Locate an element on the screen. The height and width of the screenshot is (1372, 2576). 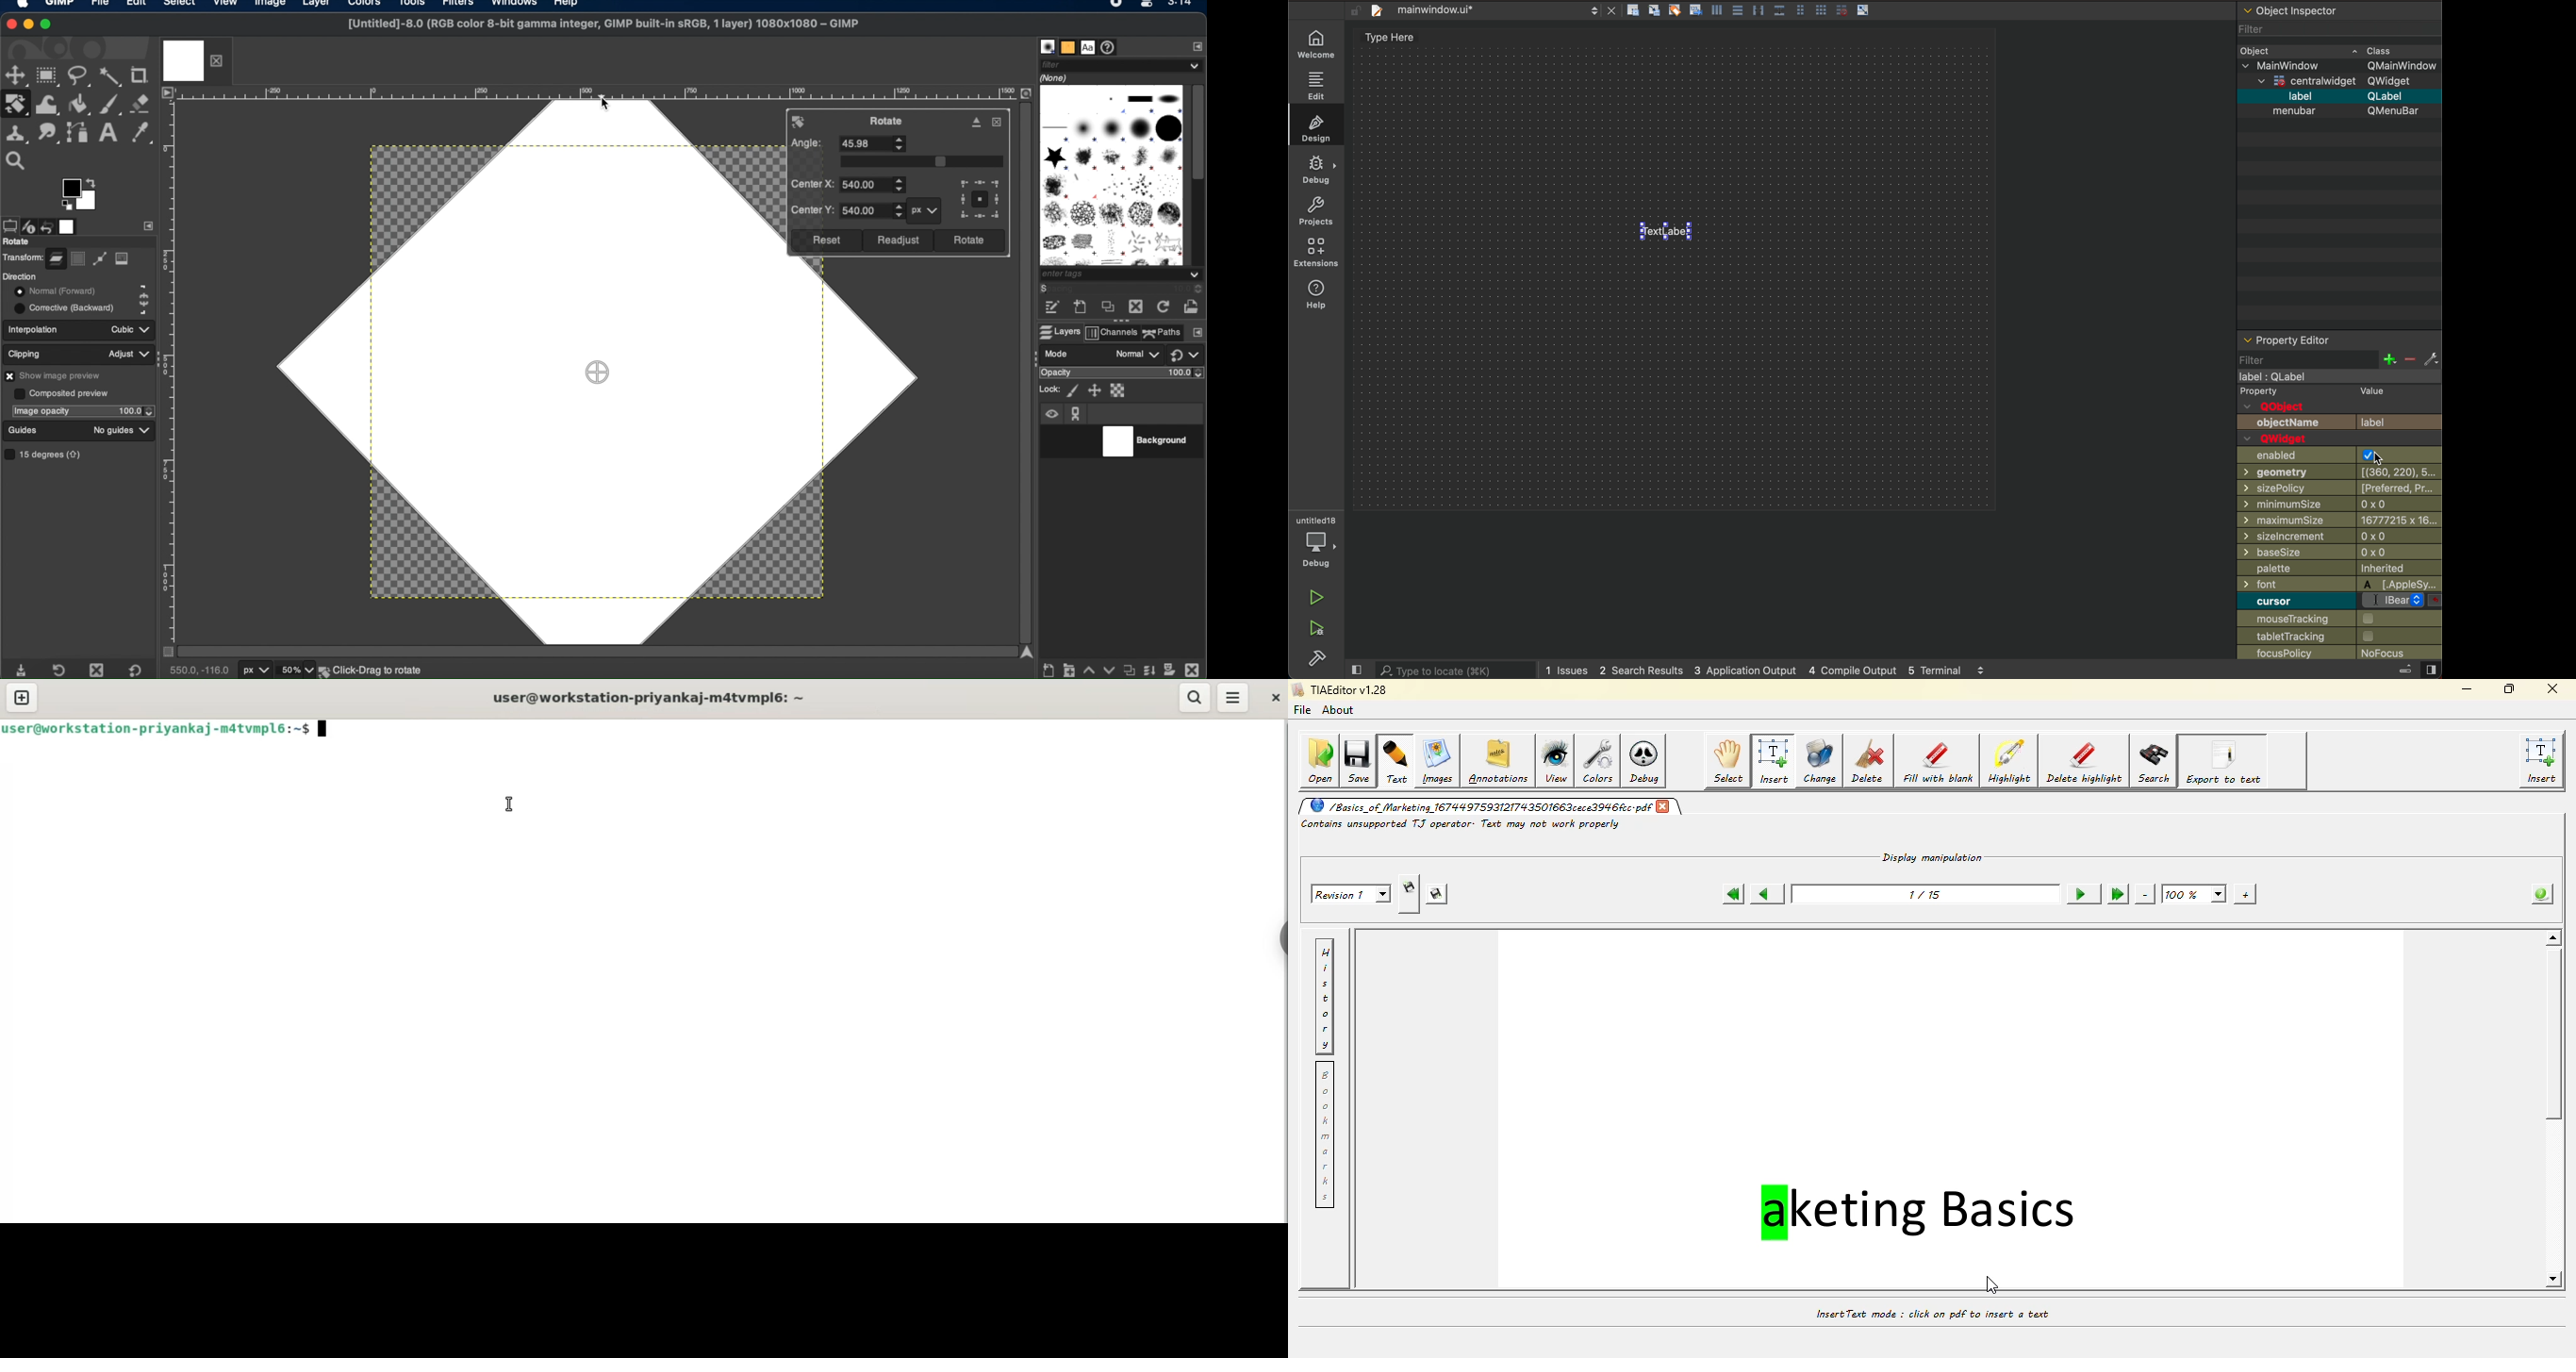
corrective backward icon is located at coordinates (142, 309).